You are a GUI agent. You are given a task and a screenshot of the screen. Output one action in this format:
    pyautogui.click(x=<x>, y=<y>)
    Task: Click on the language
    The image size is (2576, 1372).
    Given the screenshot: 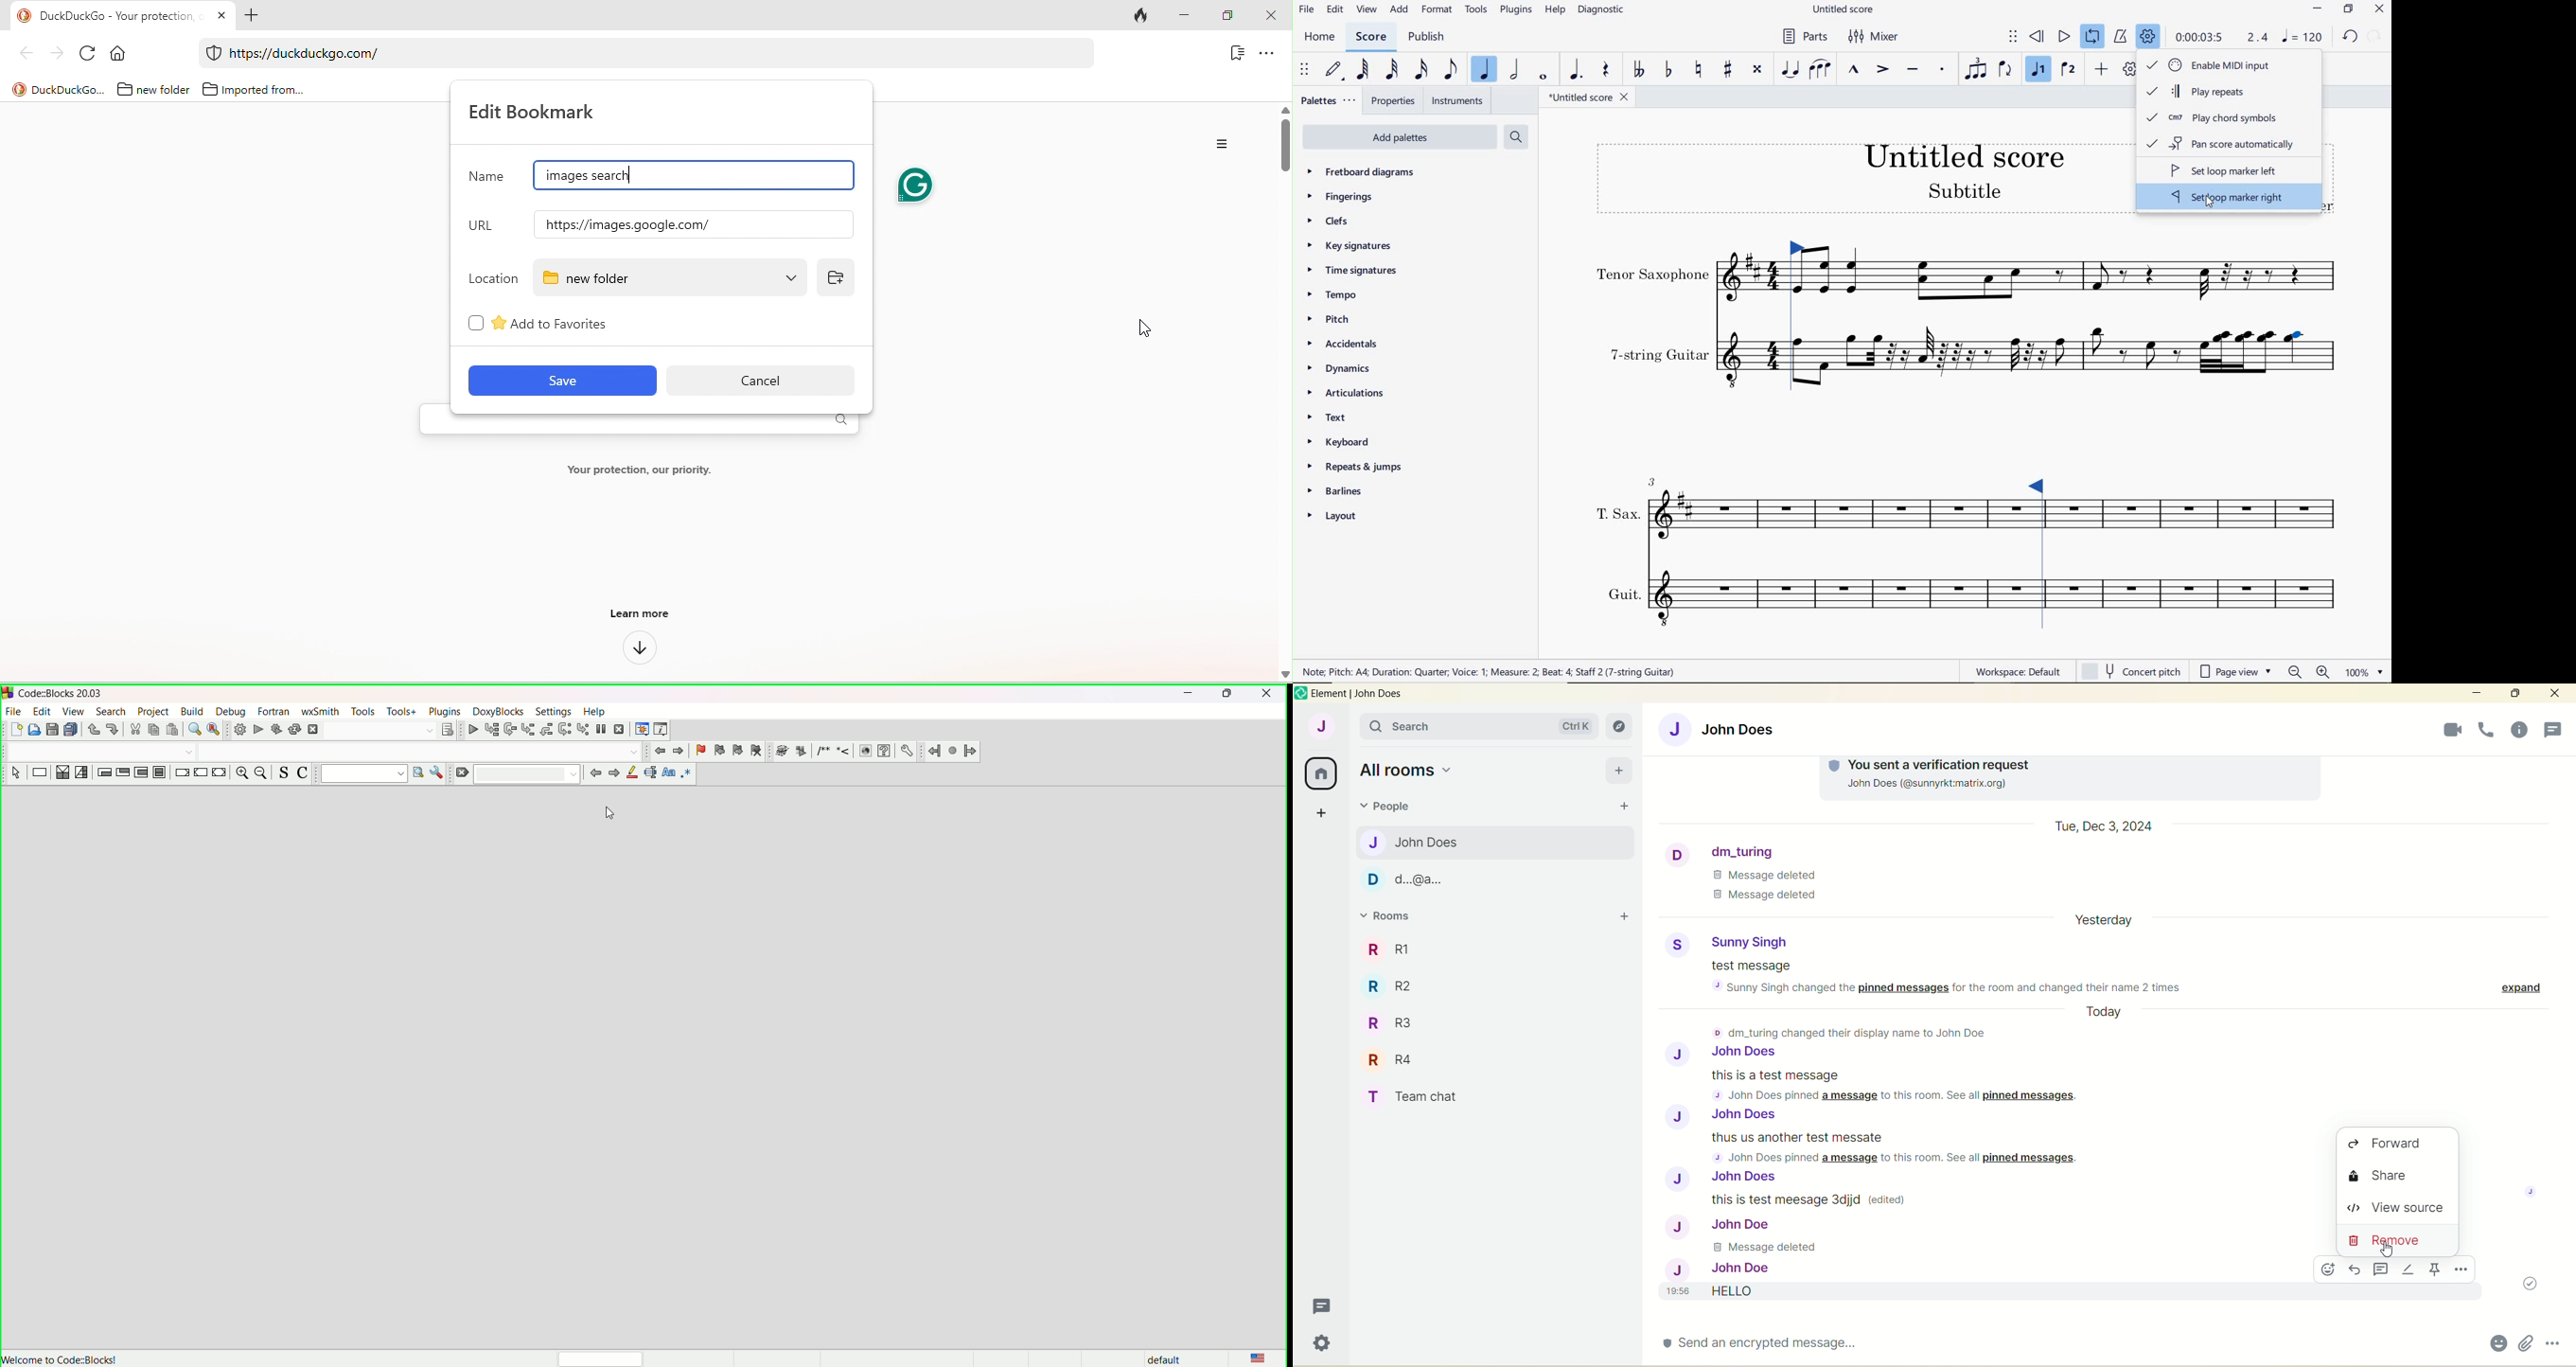 What is the action you would take?
    pyautogui.click(x=1256, y=1356)
    